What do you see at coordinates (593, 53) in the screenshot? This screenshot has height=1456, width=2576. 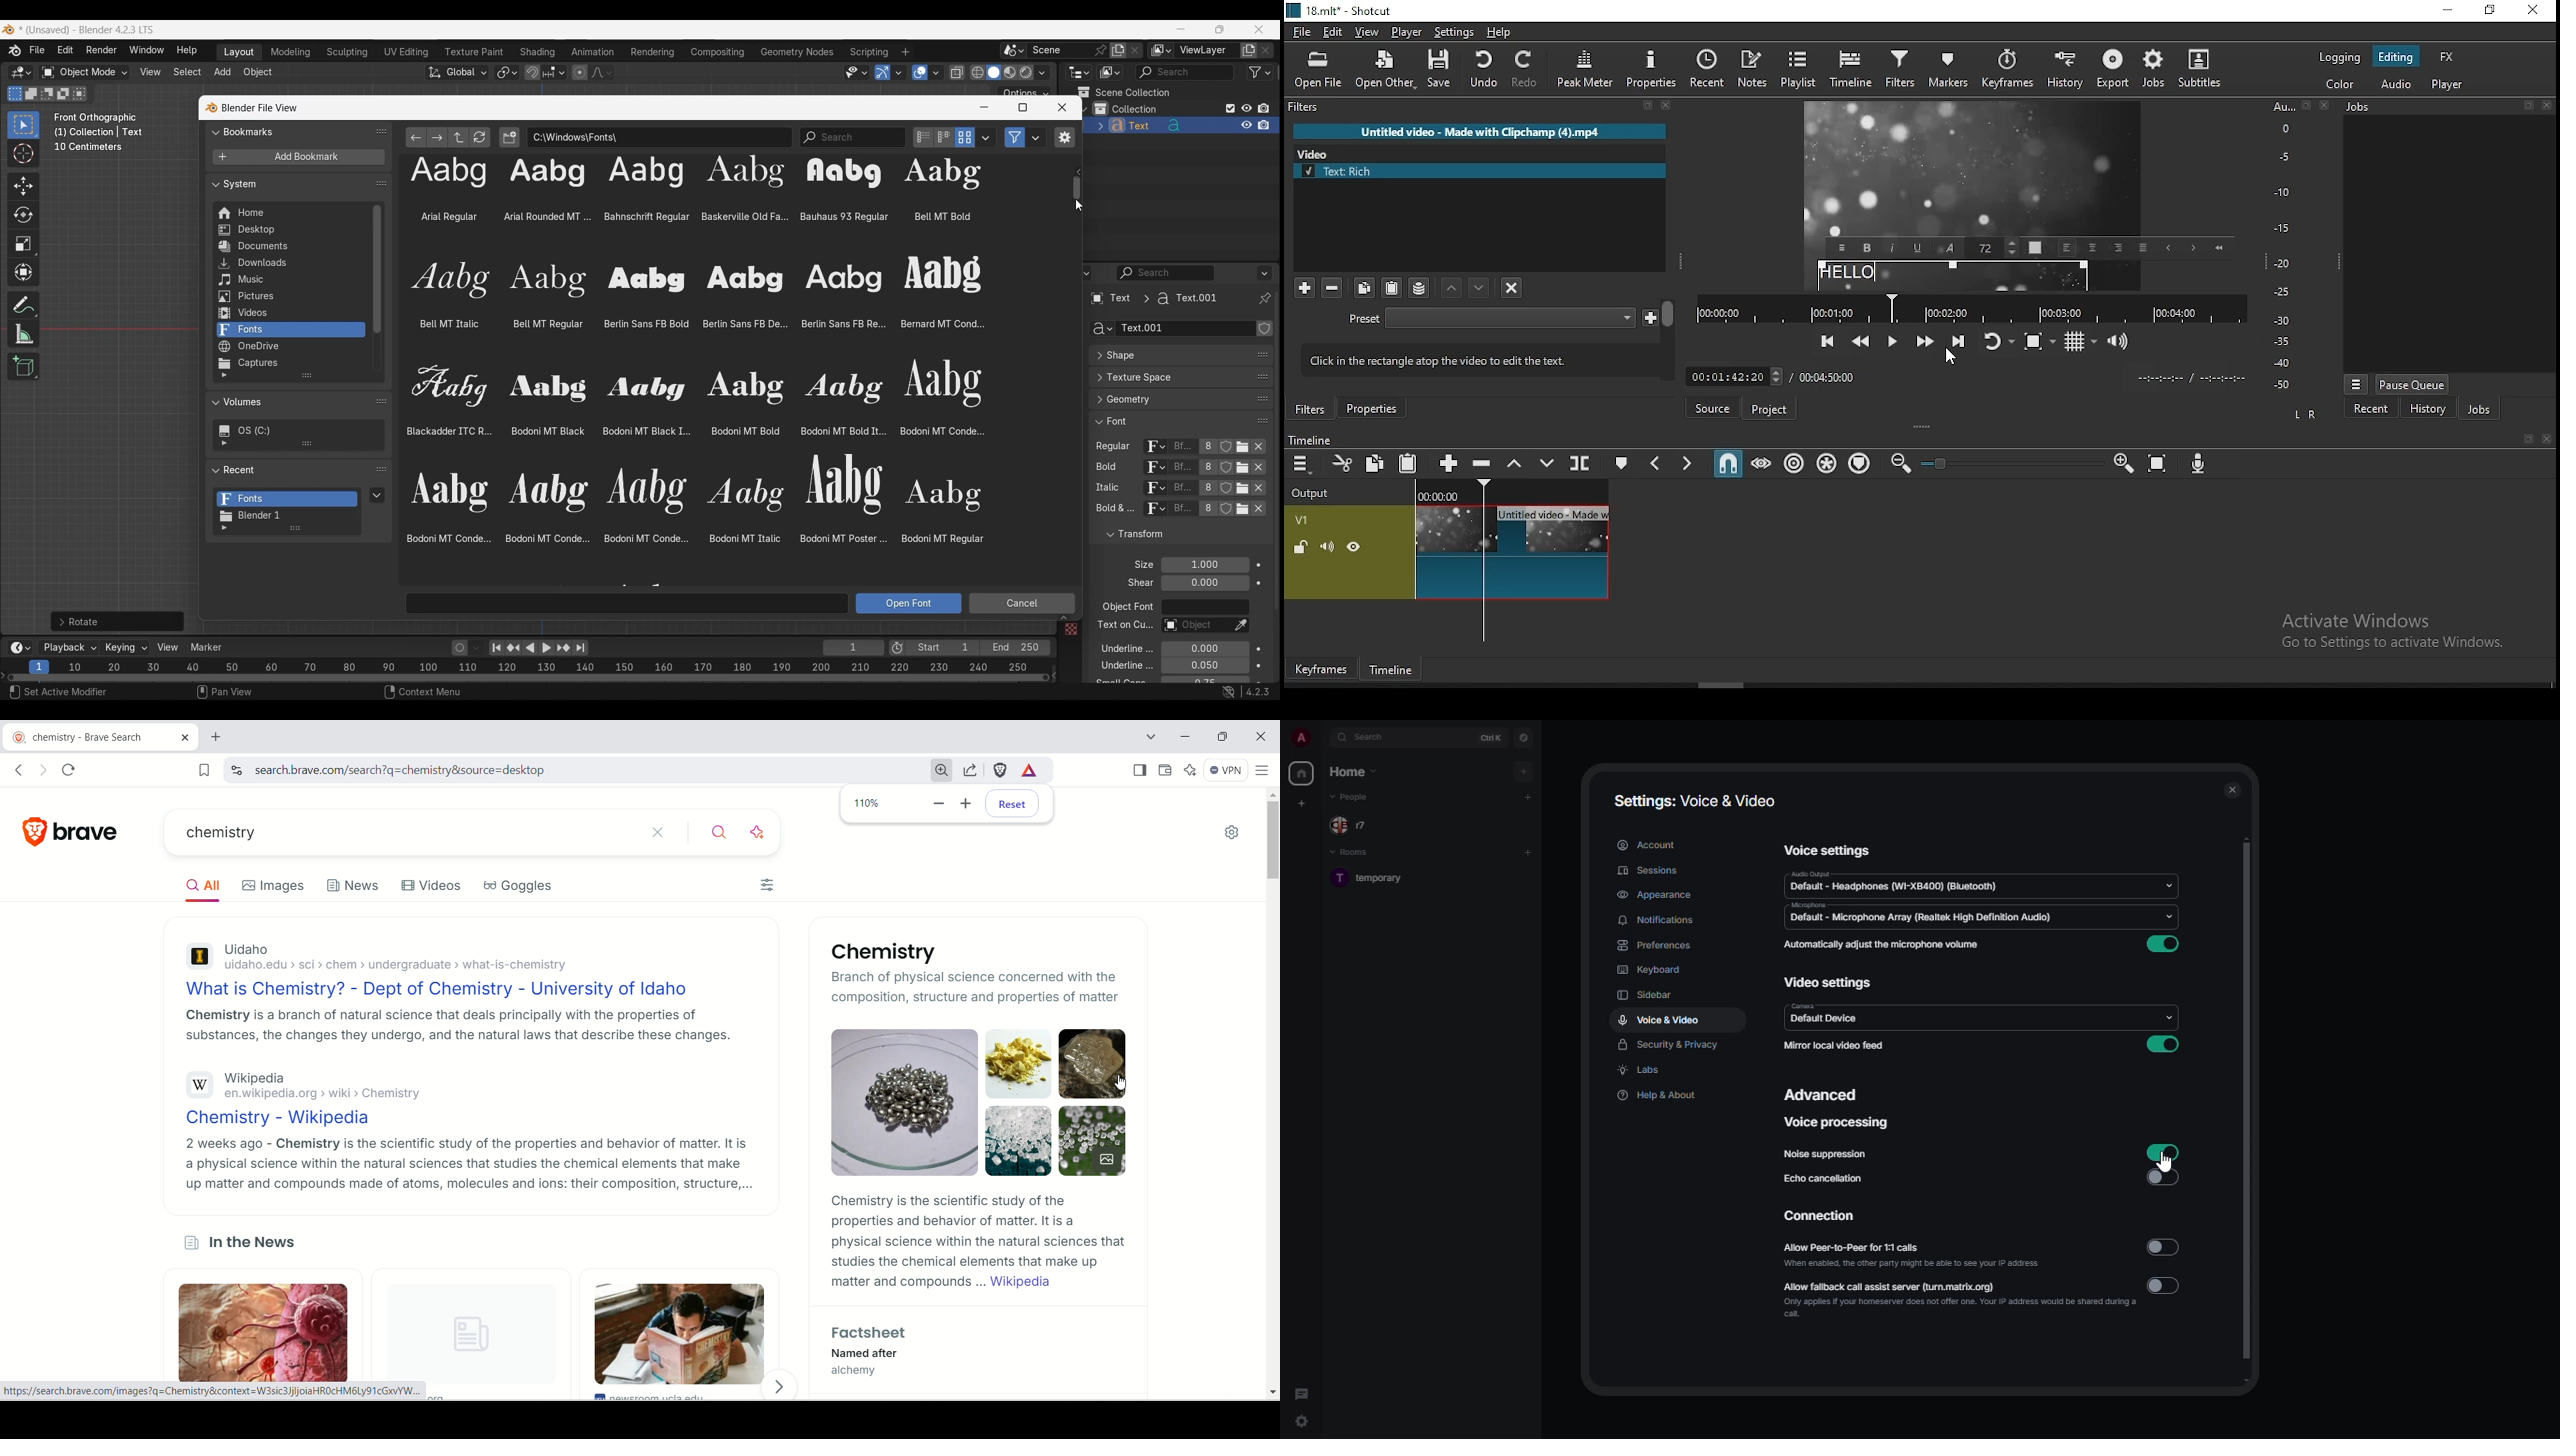 I see `Animation workspace` at bounding box center [593, 53].